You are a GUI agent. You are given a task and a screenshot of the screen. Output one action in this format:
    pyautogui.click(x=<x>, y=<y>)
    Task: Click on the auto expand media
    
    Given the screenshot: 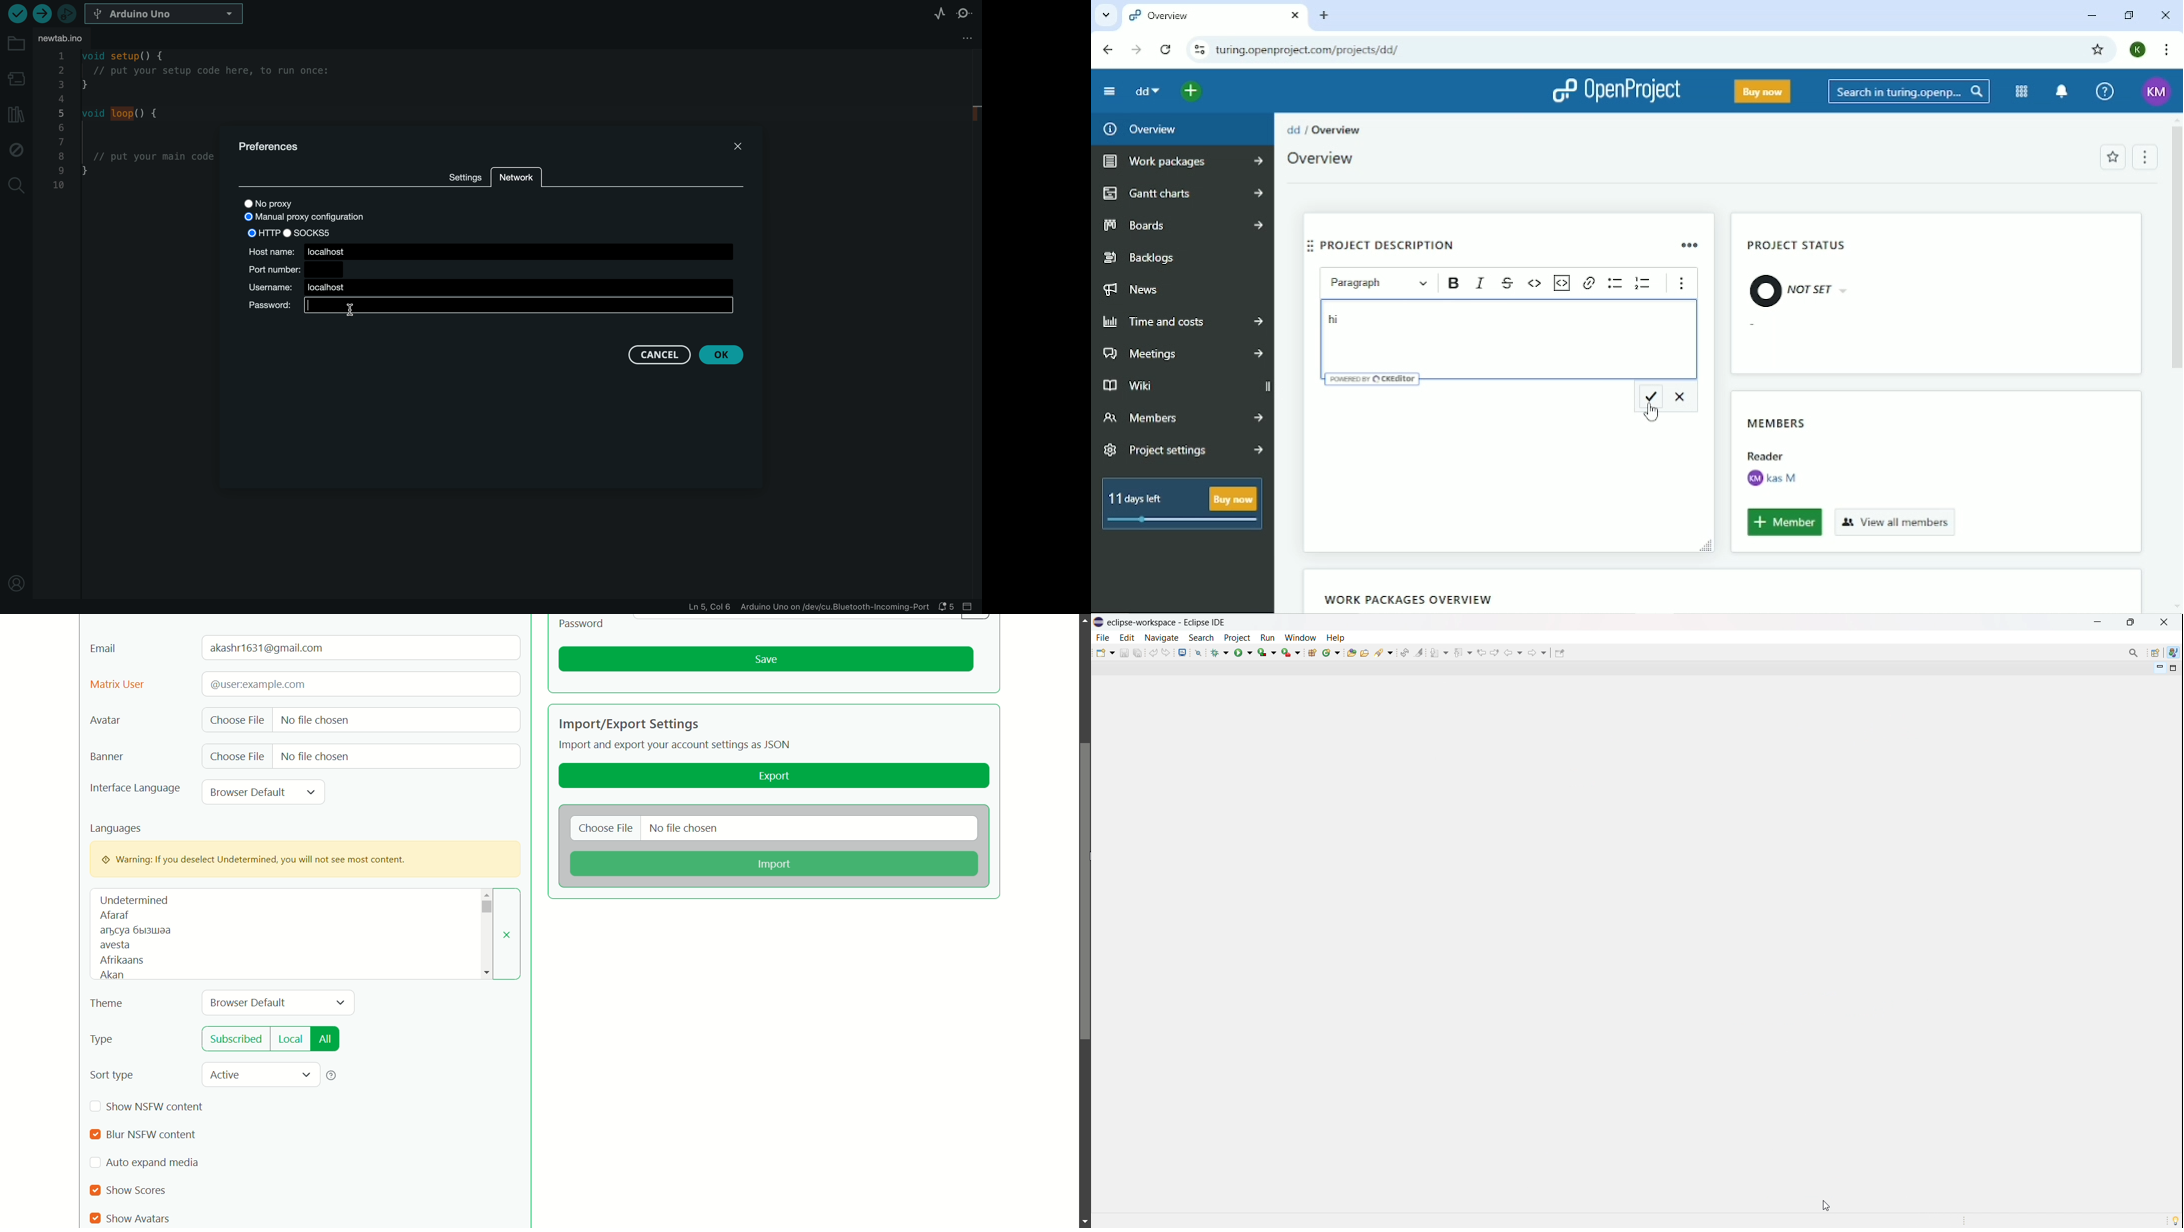 What is the action you would take?
    pyautogui.click(x=155, y=1162)
    